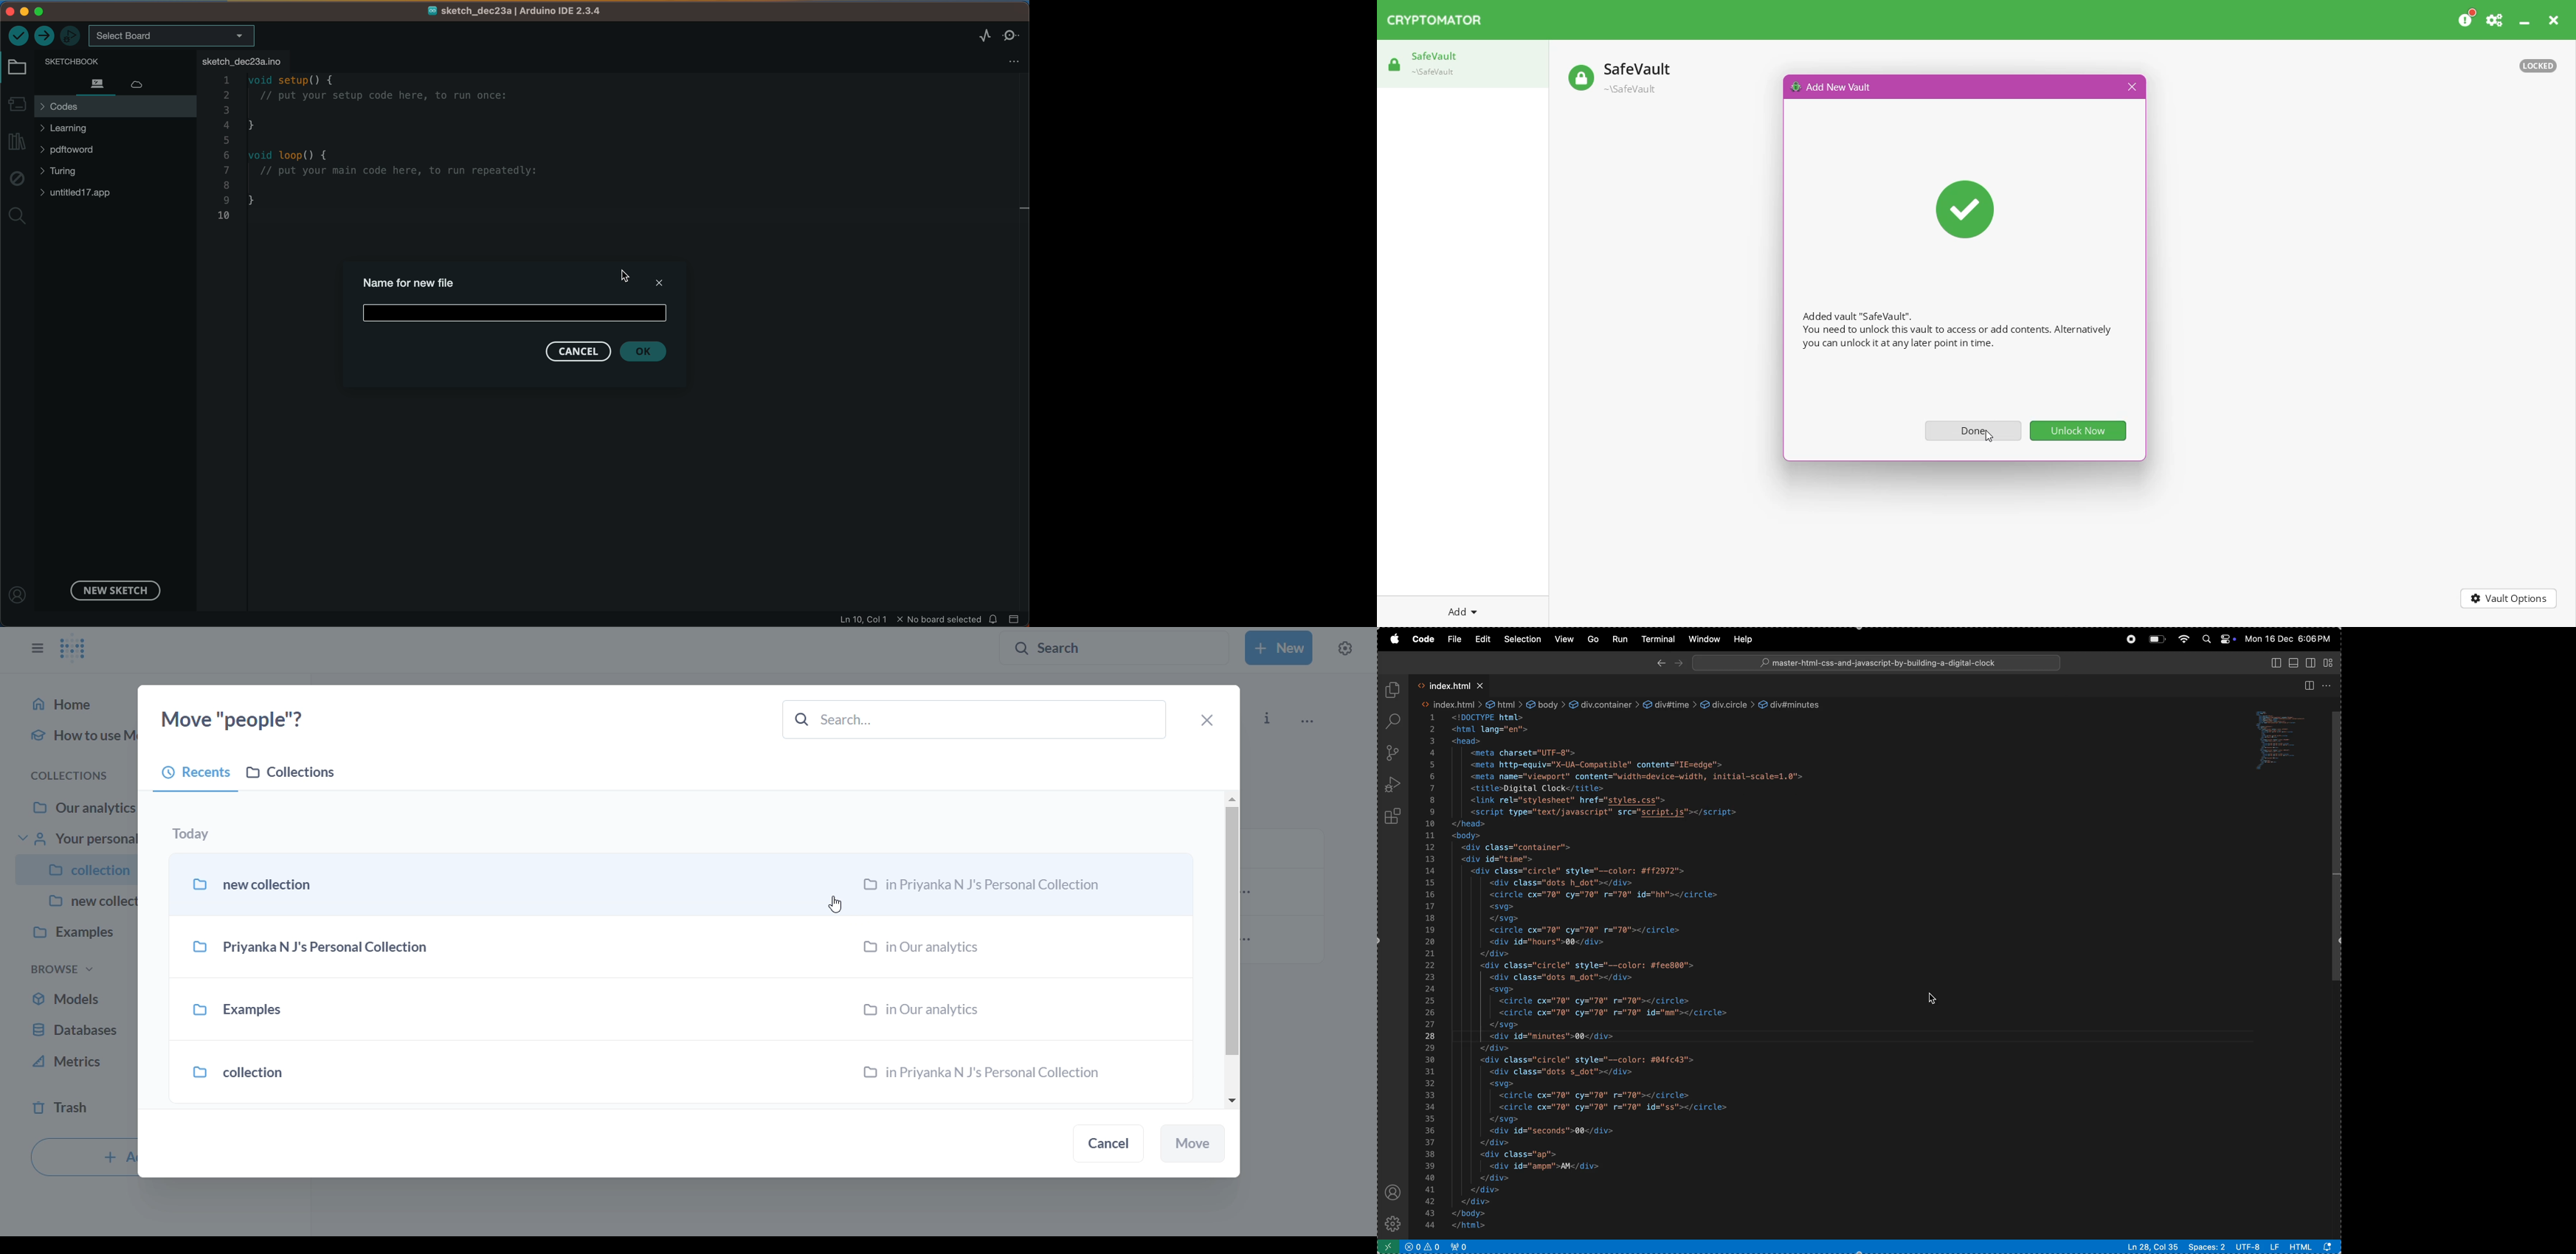  What do you see at coordinates (1962, 330) in the screenshot?
I see `Added vault "SafeVault".
You need to unlock this vault to access or add contents. Alternatively
you can unlockiit at any later point in time.` at bounding box center [1962, 330].